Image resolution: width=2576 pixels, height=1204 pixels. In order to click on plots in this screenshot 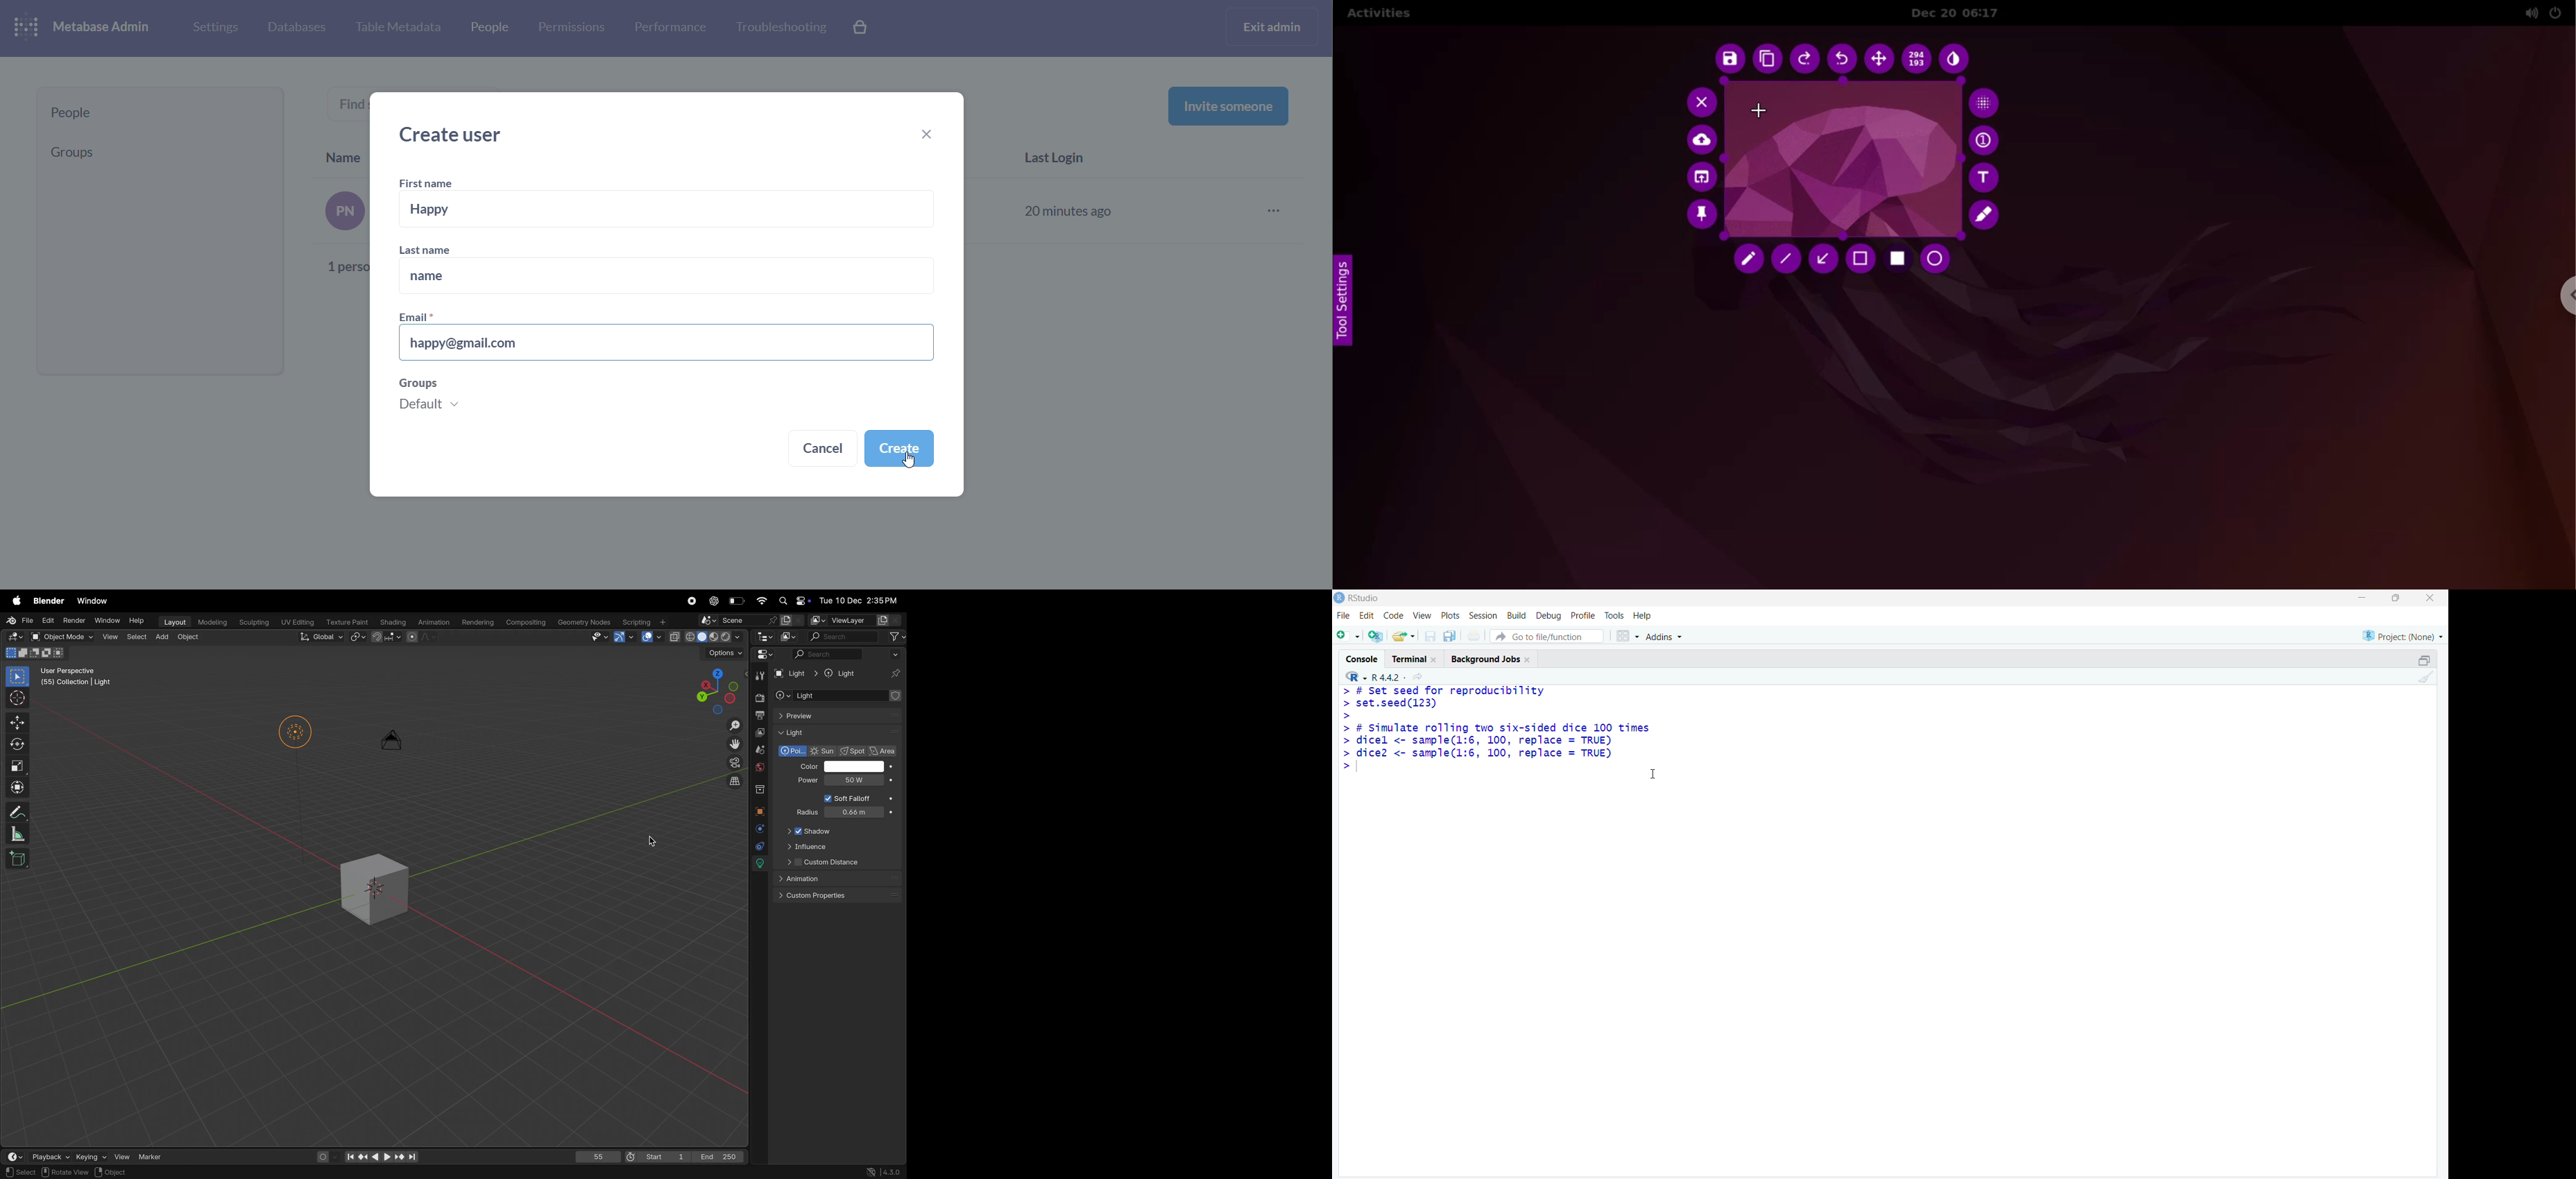, I will do `click(1451, 614)`.